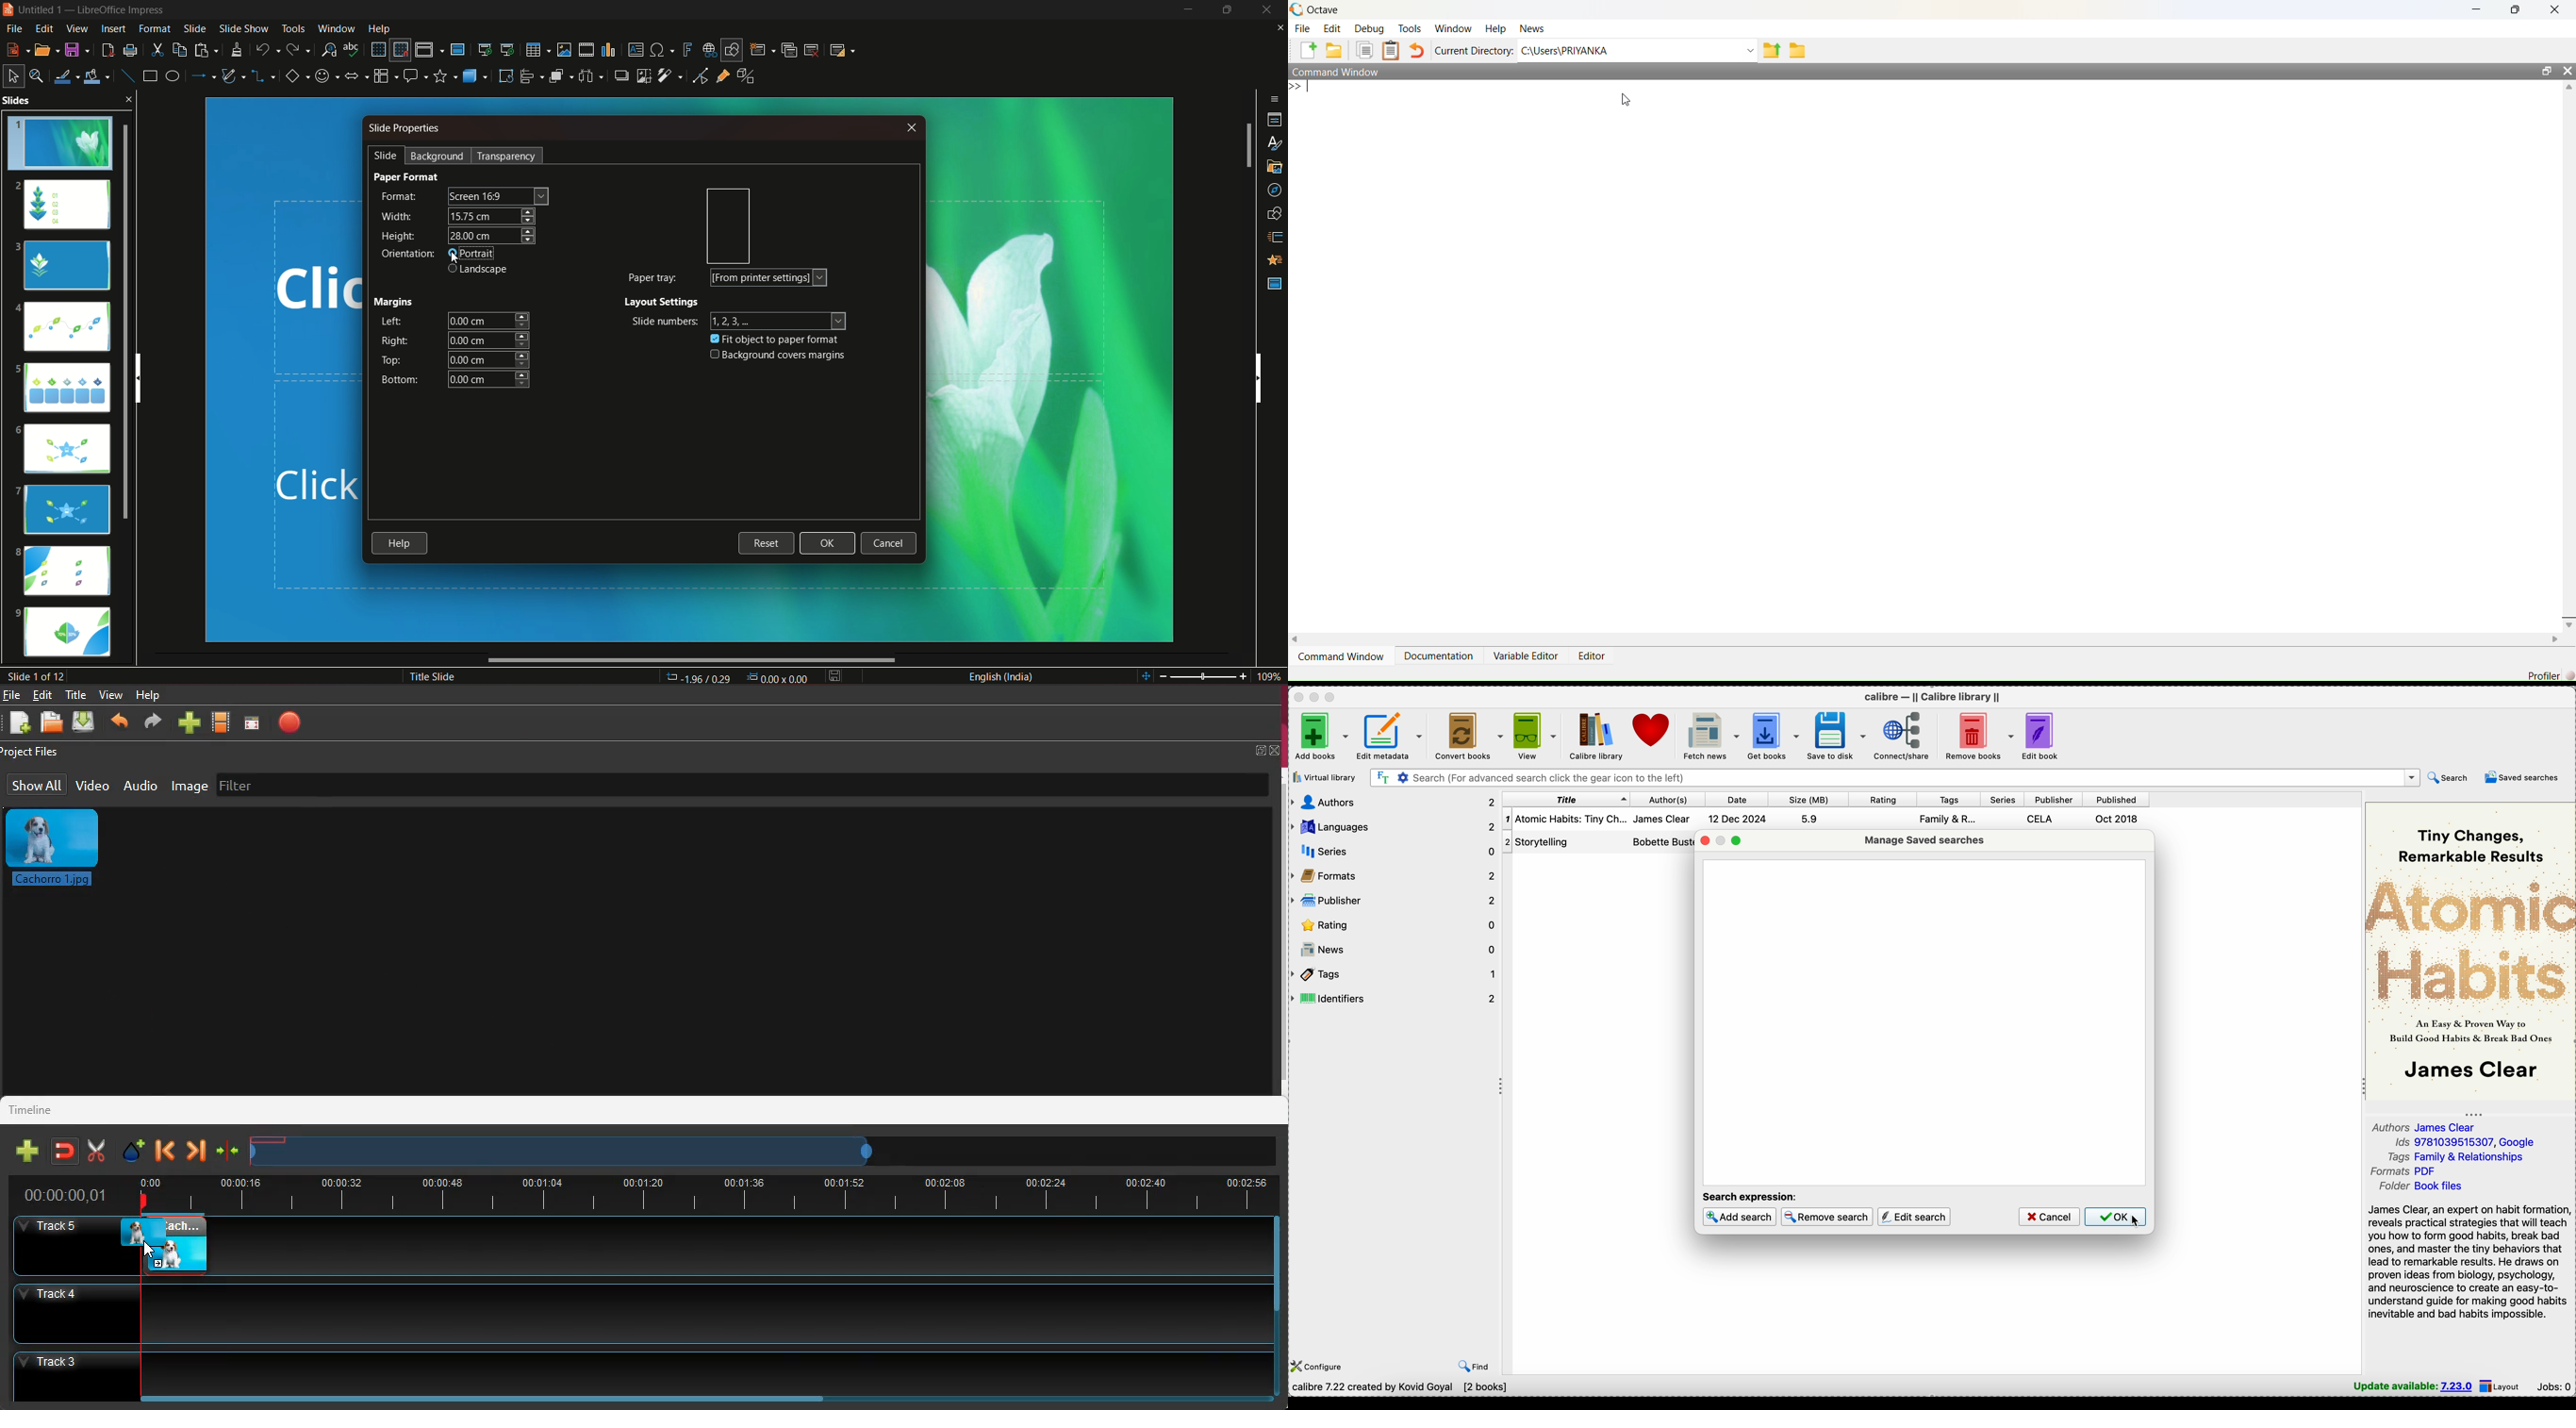  Describe the element at coordinates (1736, 840) in the screenshot. I see `maximize` at that location.